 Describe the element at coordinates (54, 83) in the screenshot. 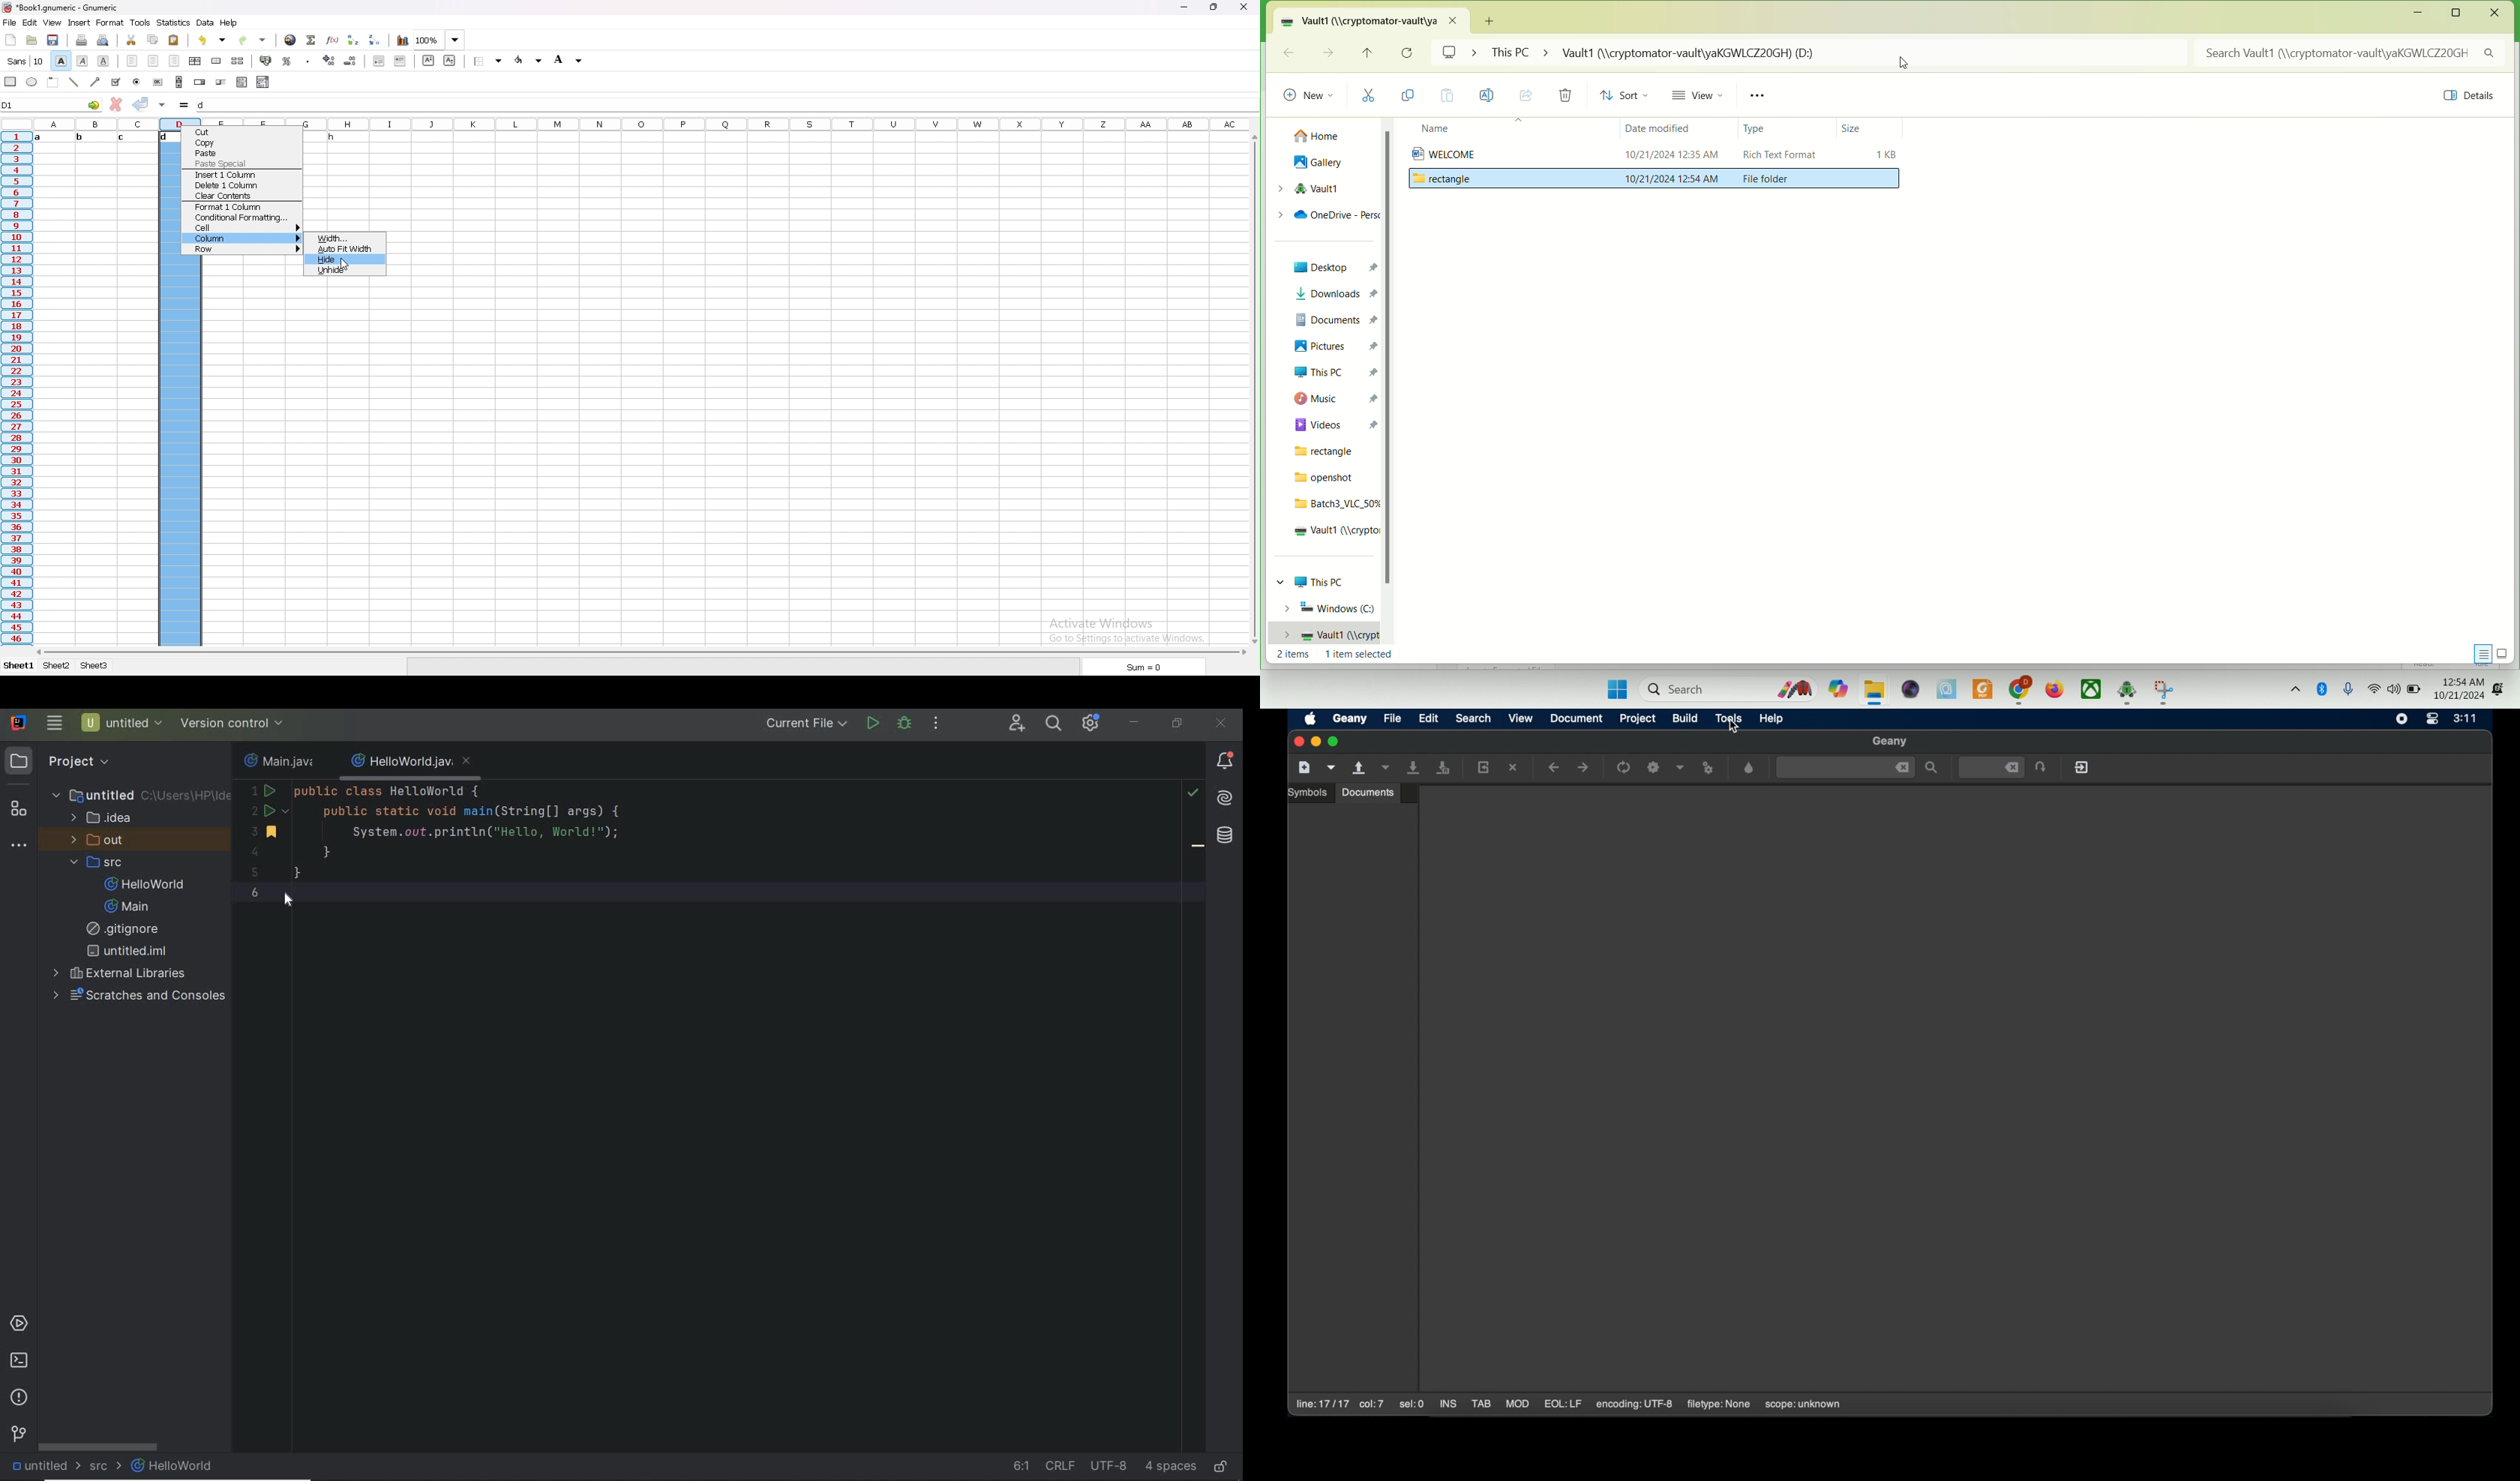

I see `frame` at that location.